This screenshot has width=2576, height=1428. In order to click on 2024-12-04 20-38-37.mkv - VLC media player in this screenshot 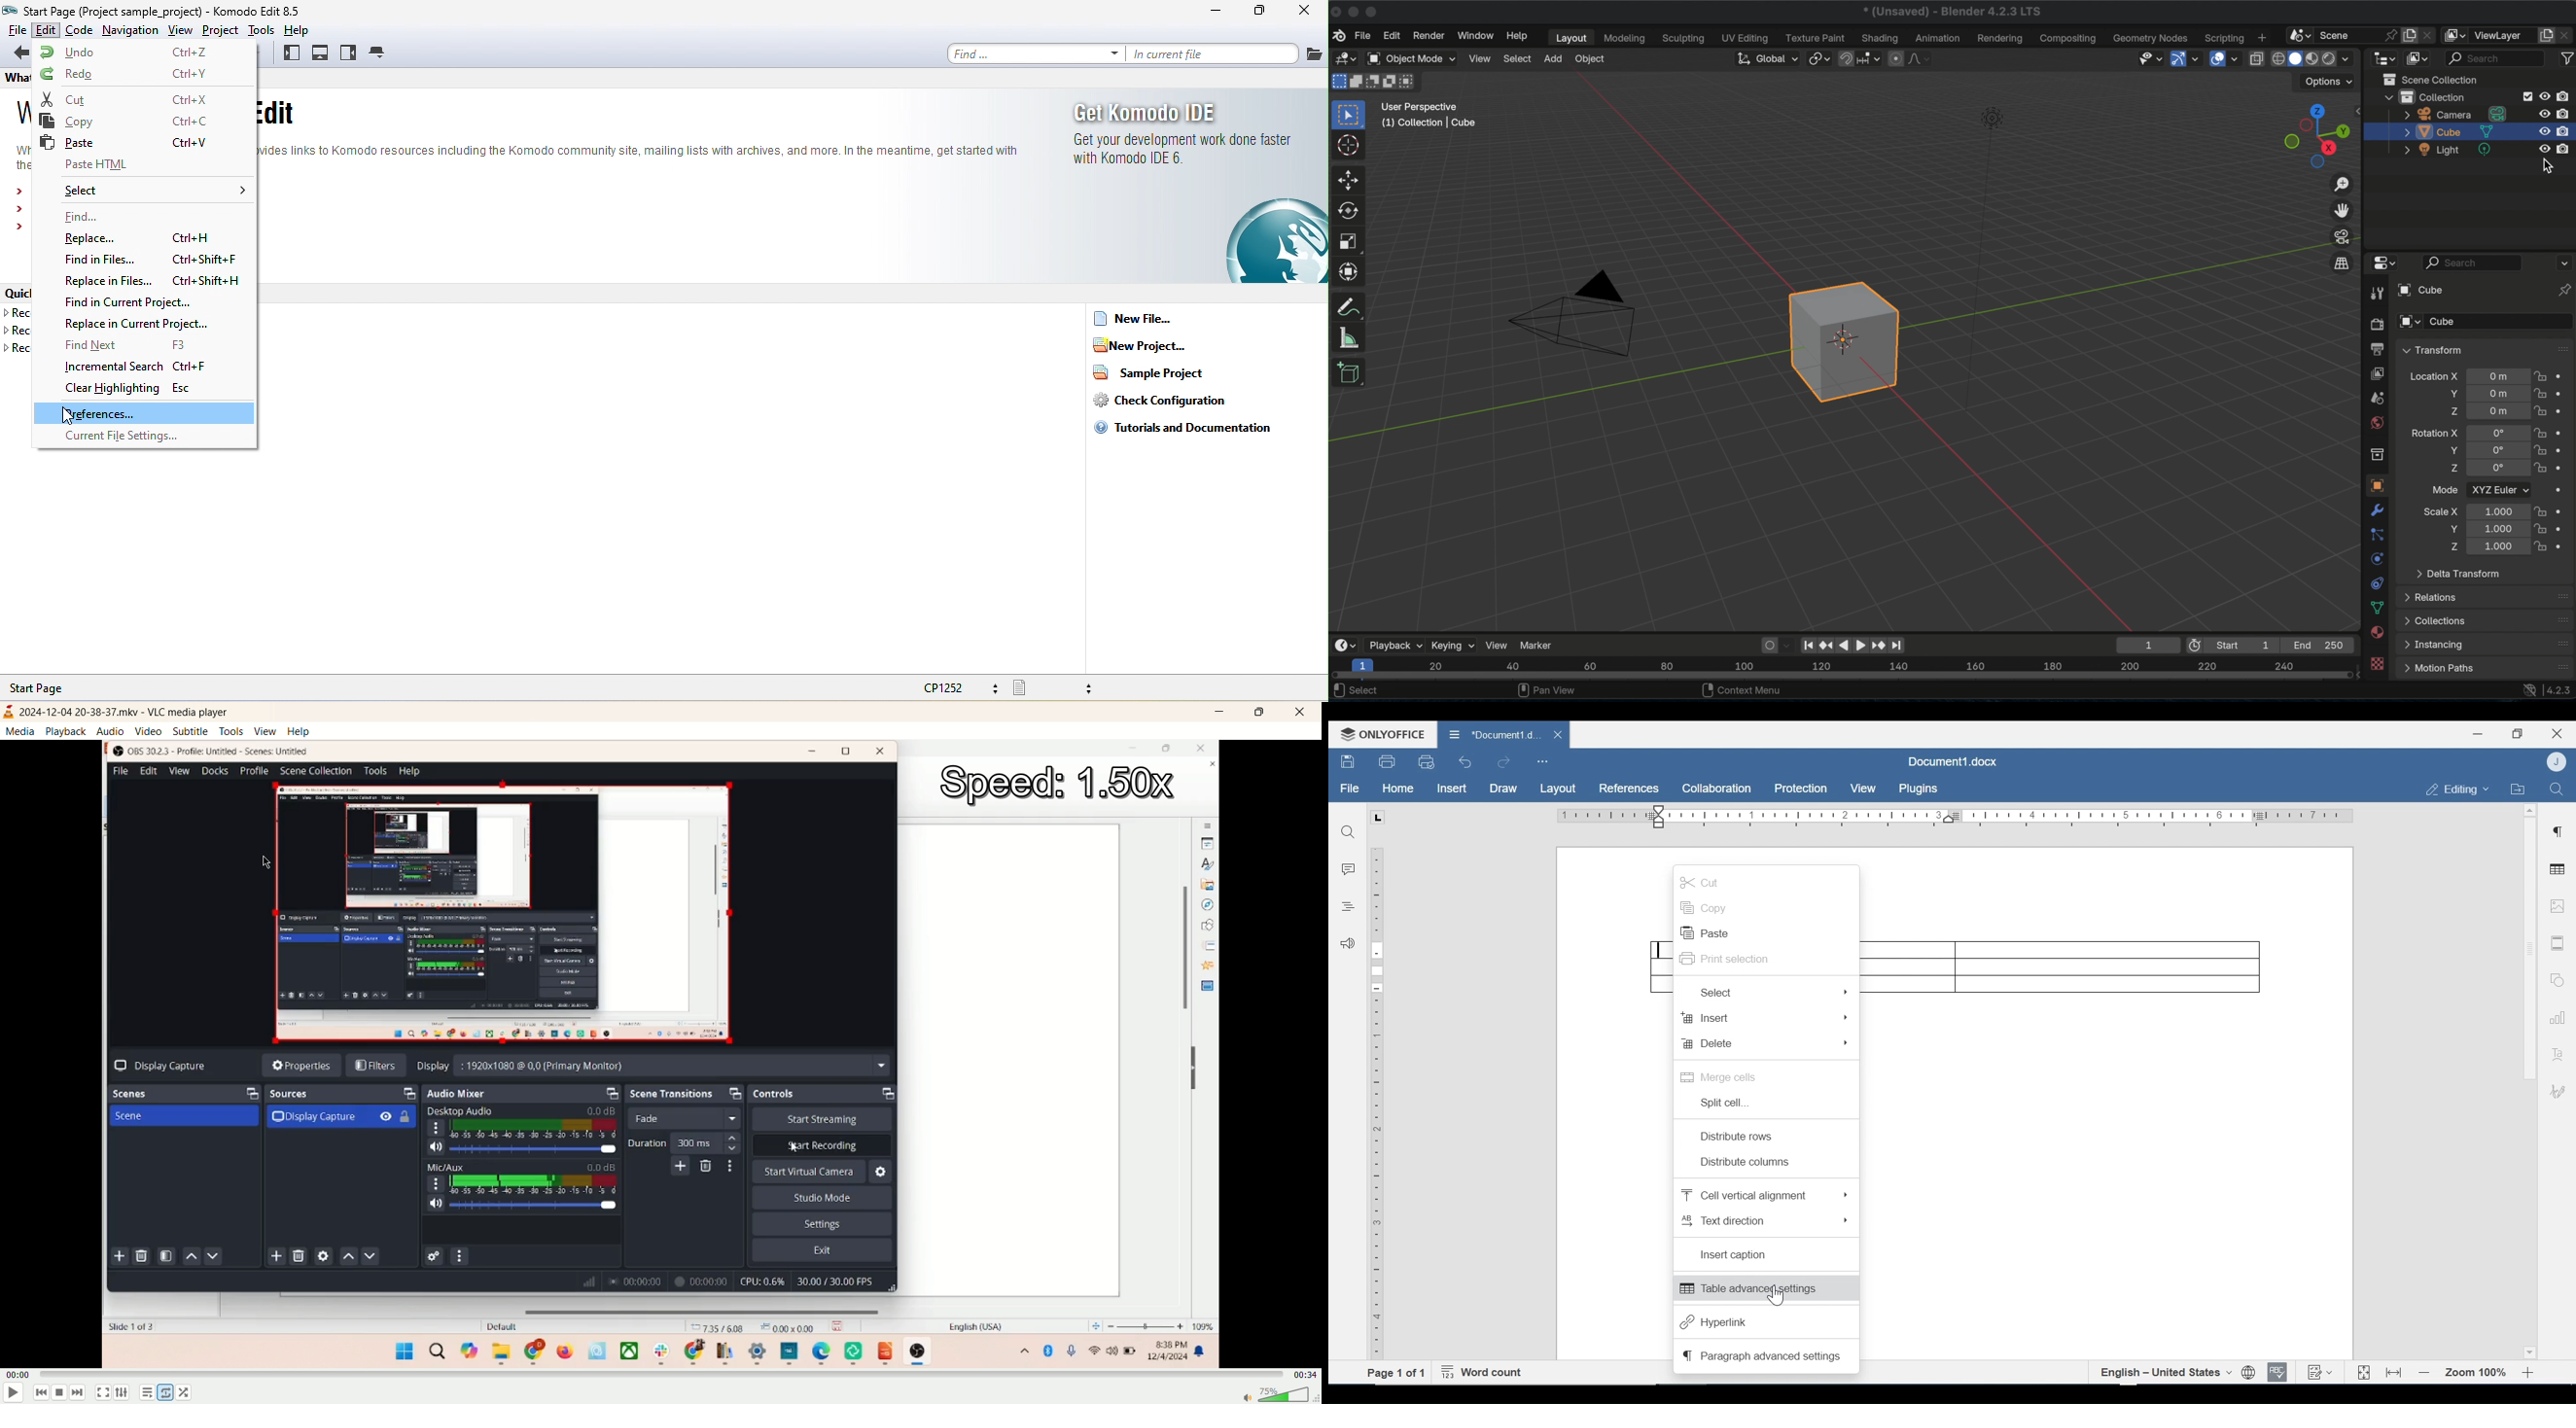, I will do `click(132, 712)`.